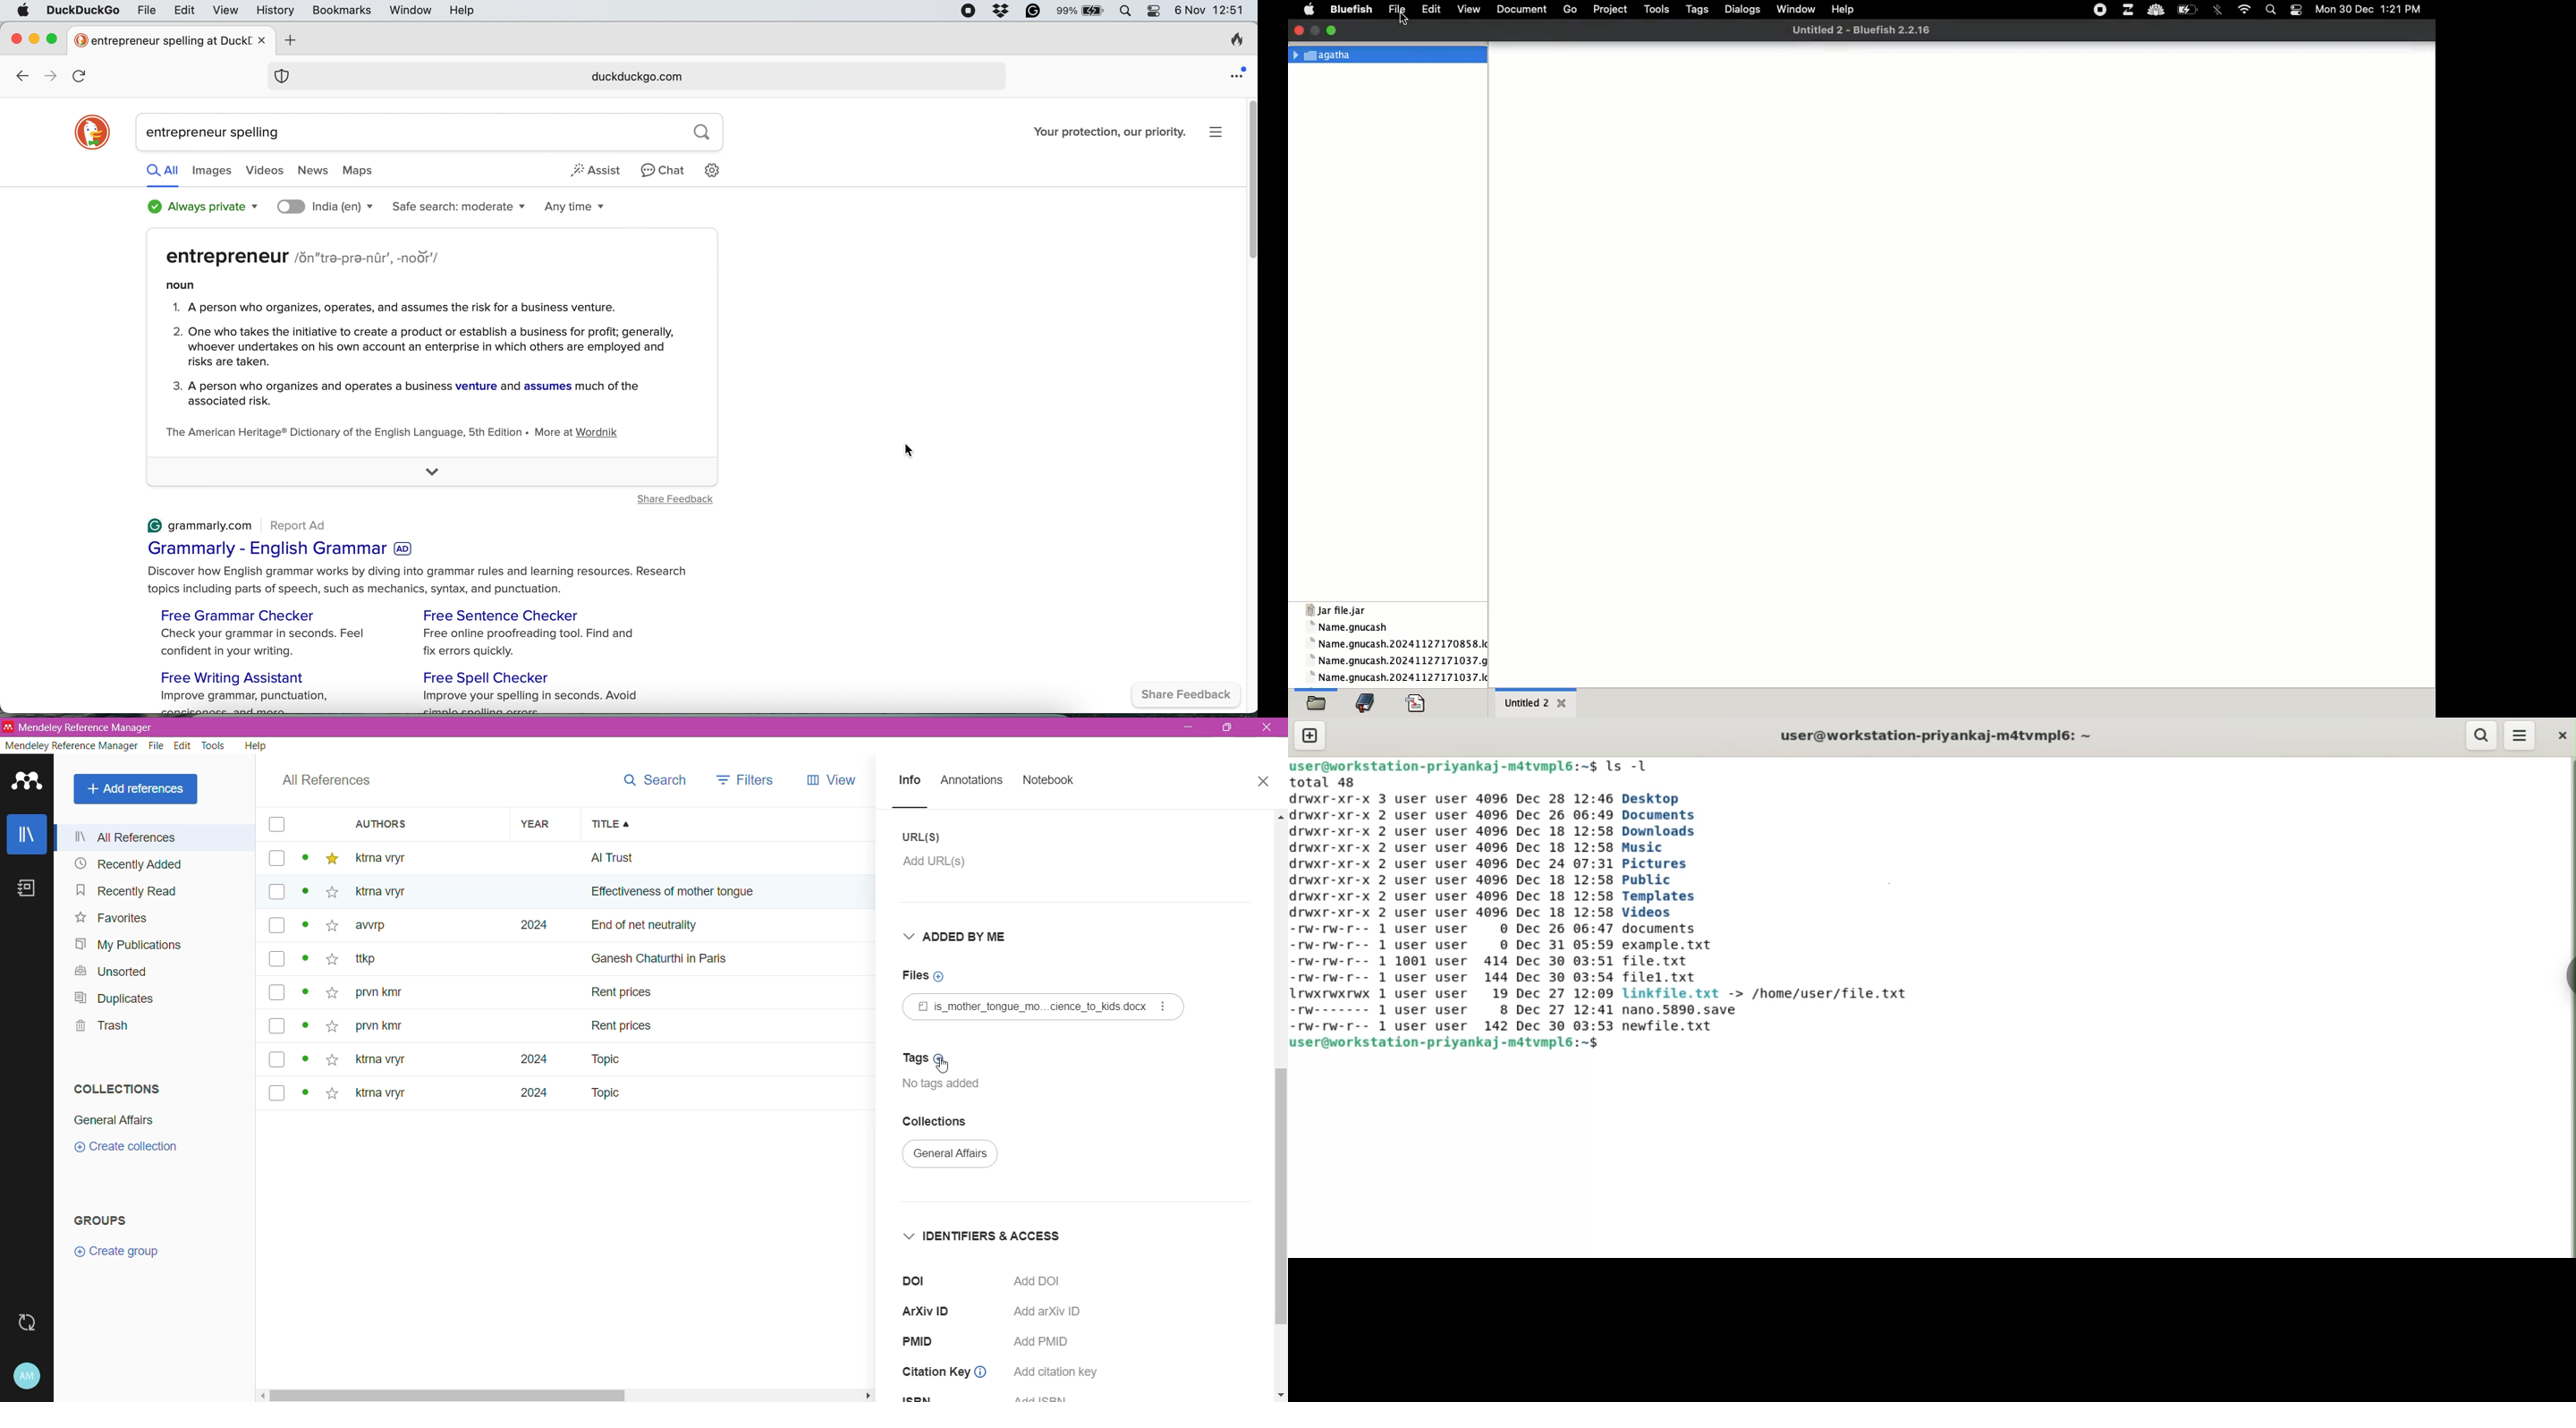 The image size is (2576, 1428). I want to click on minimize, so click(1333, 31).